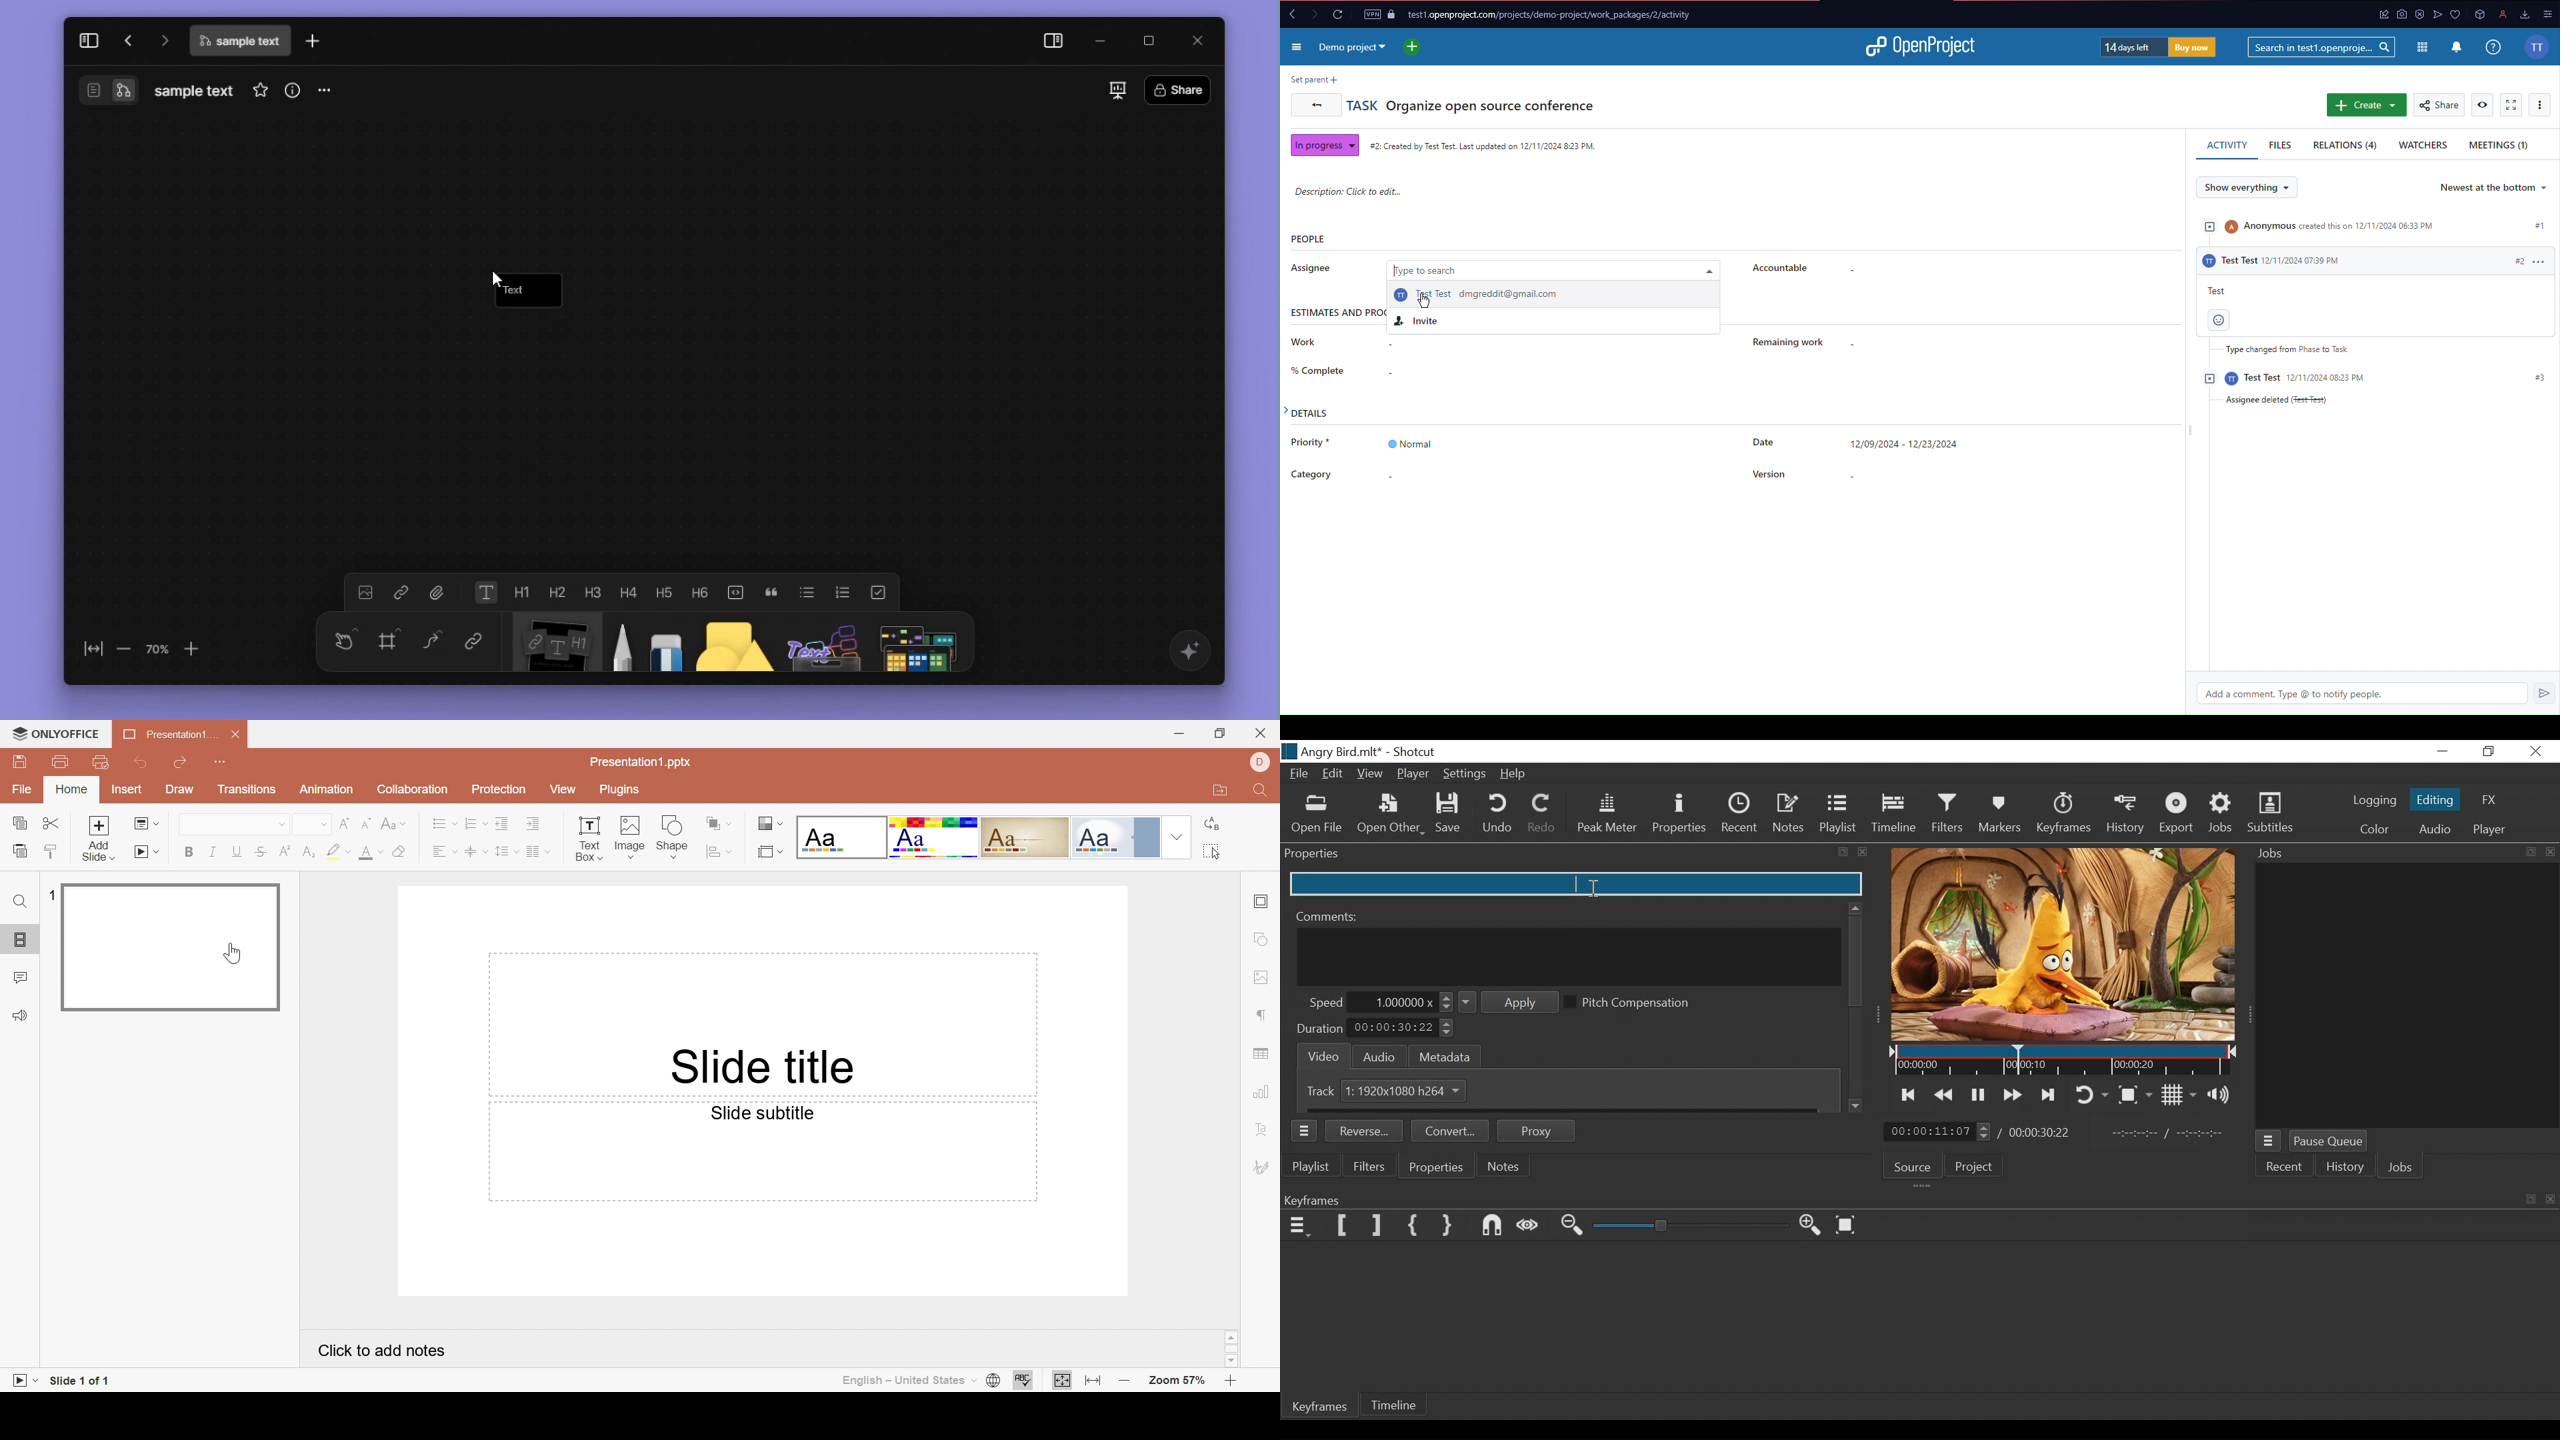 This screenshot has width=2576, height=1456. Describe the element at coordinates (2534, 751) in the screenshot. I see `Close` at that location.